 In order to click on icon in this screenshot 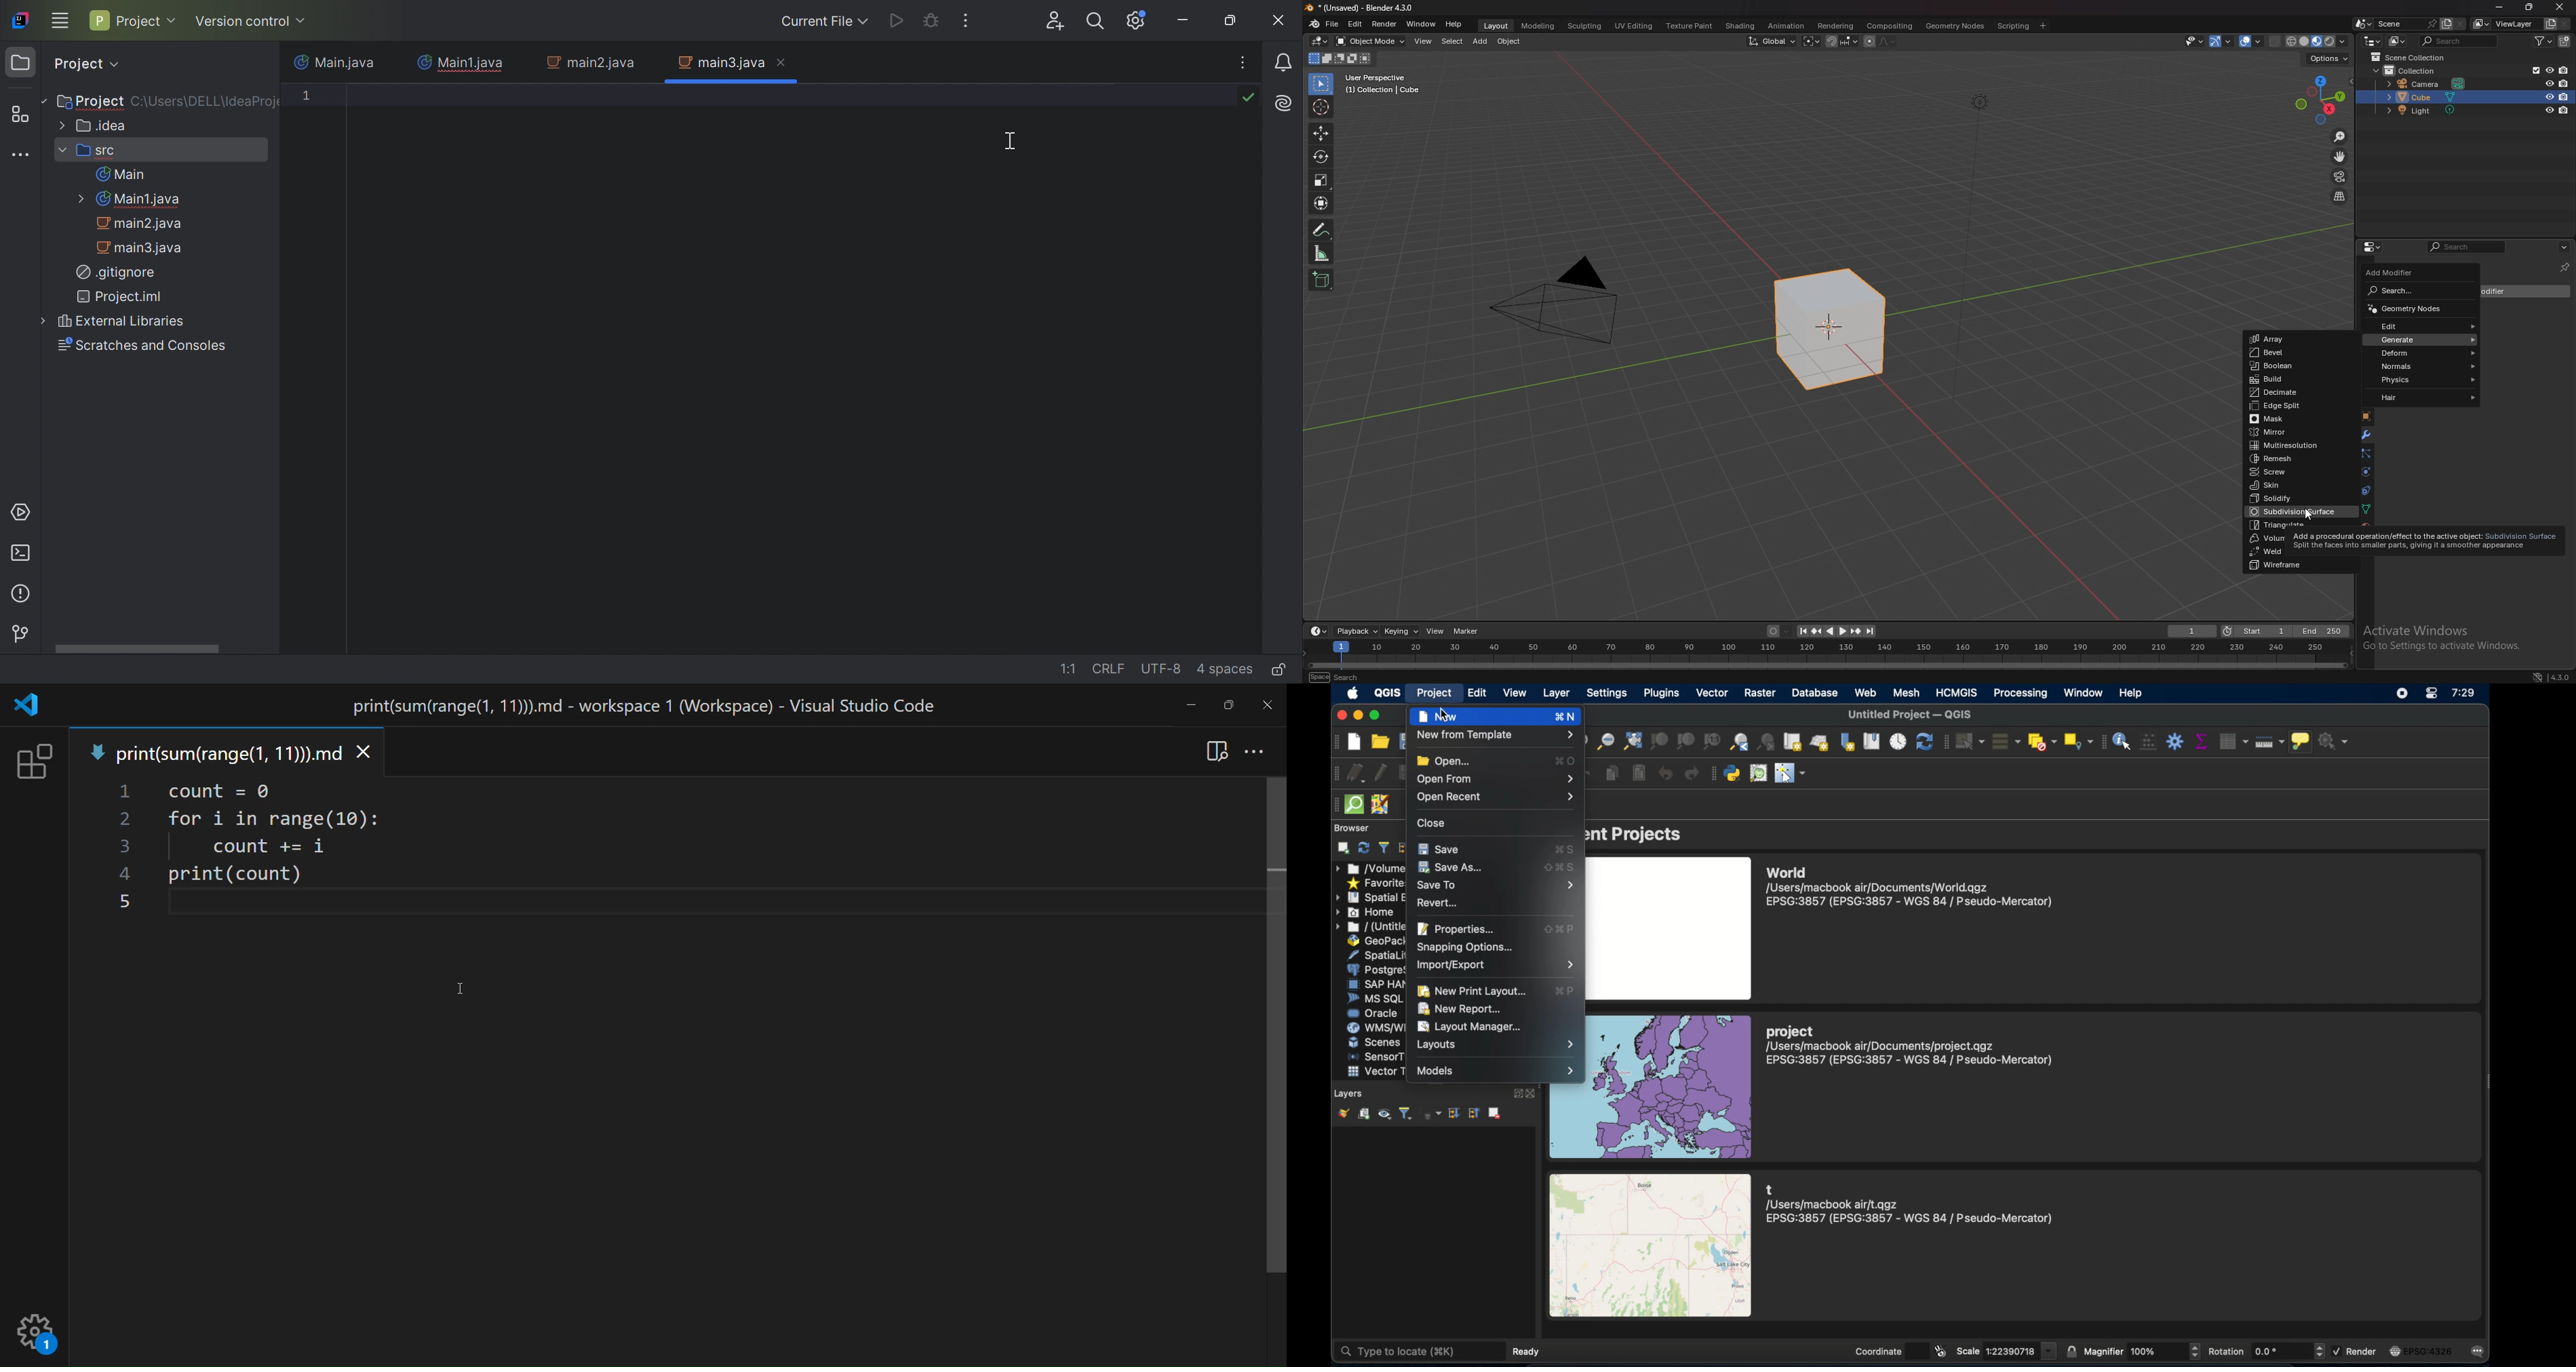, I will do `click(1354, 897)`.